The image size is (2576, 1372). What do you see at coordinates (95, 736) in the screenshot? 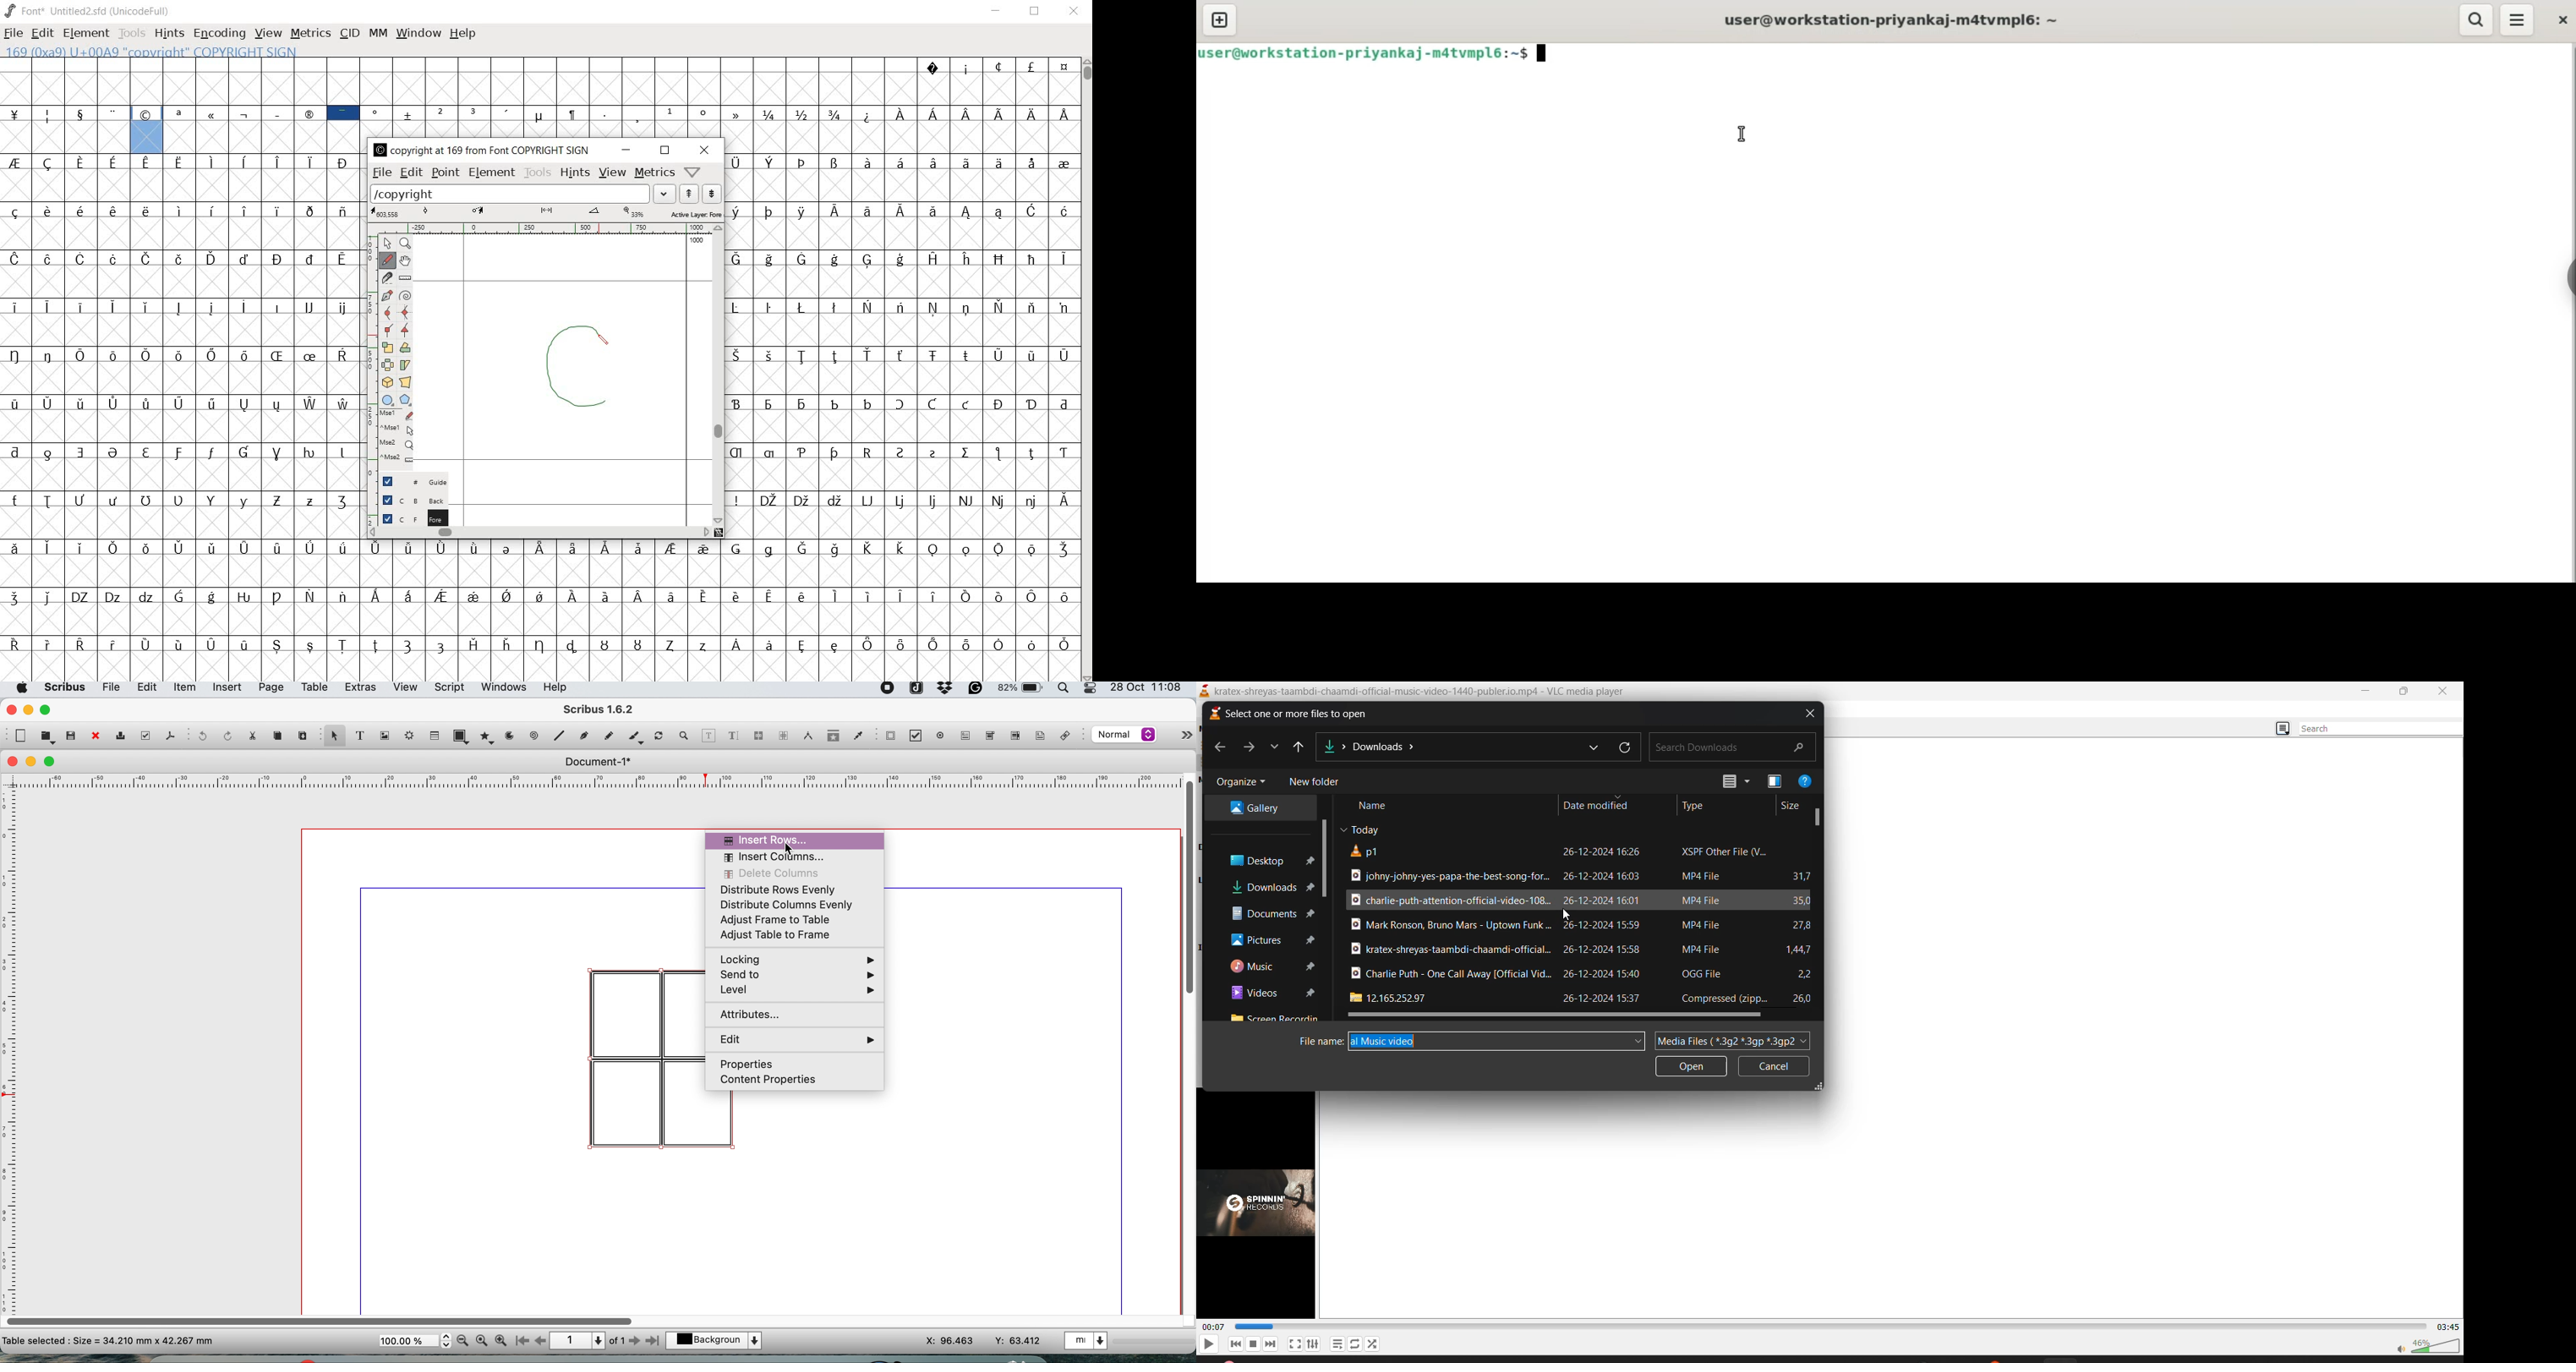
I see `close` at bounding box center [95, 736].